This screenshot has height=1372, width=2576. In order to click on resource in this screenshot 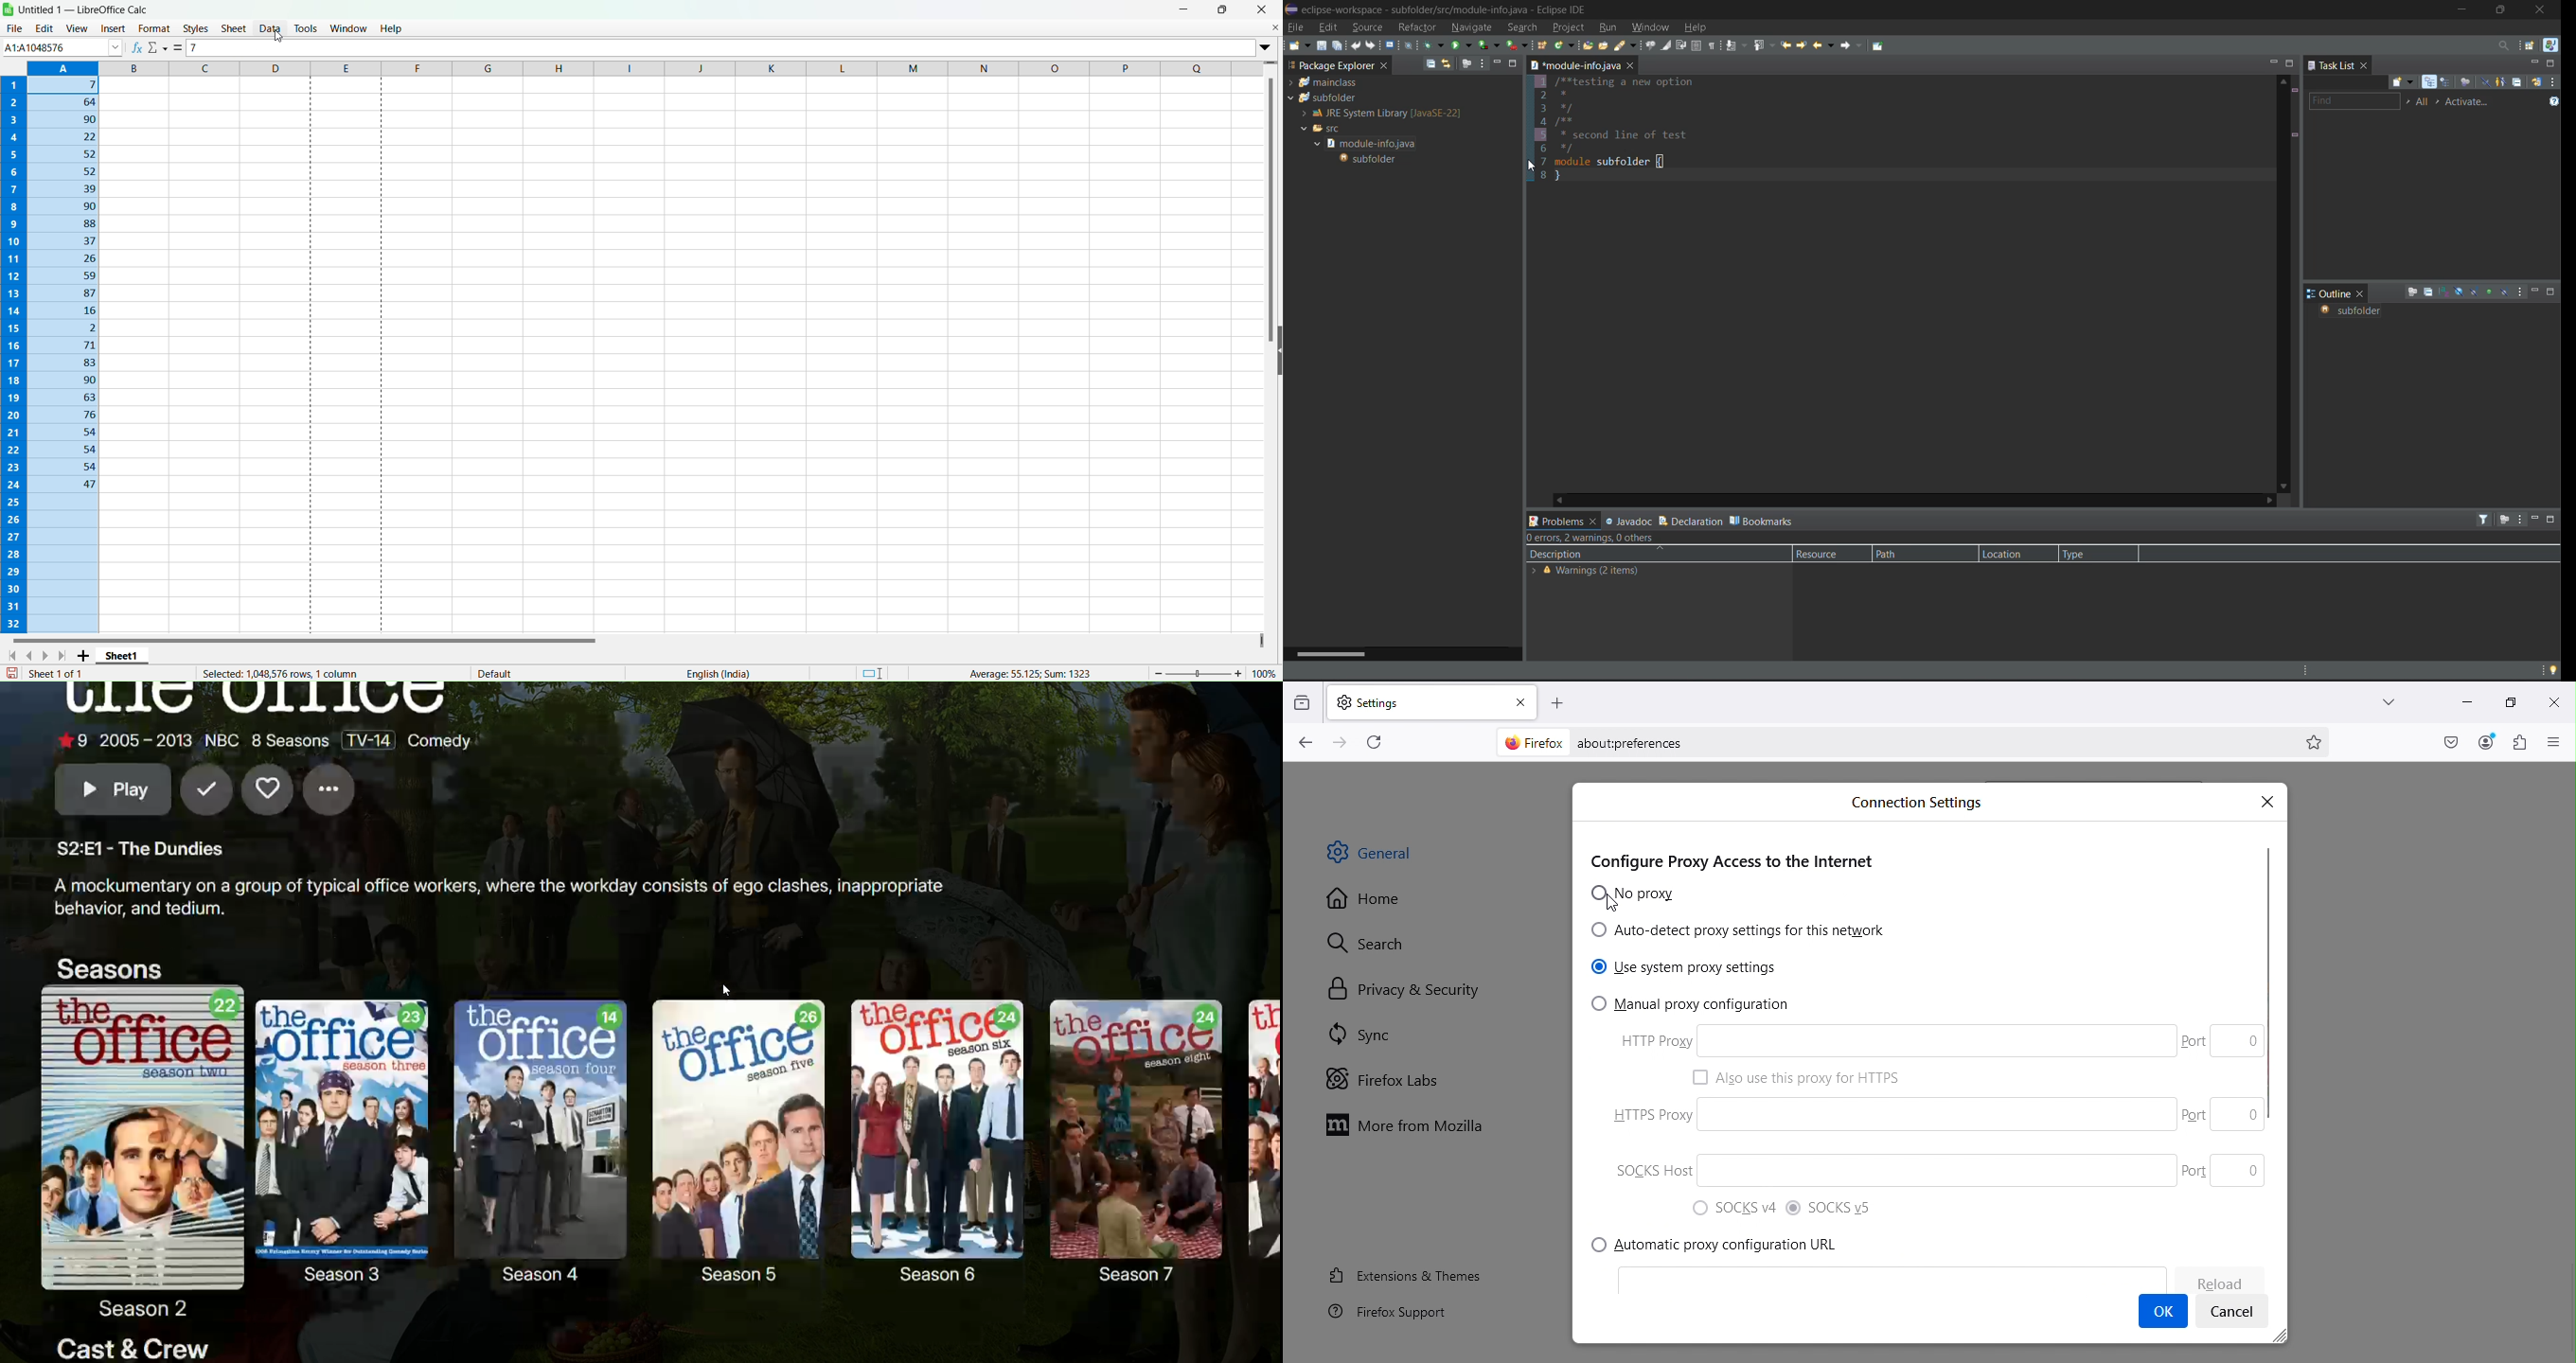, I will do `click(1823, 554)`.